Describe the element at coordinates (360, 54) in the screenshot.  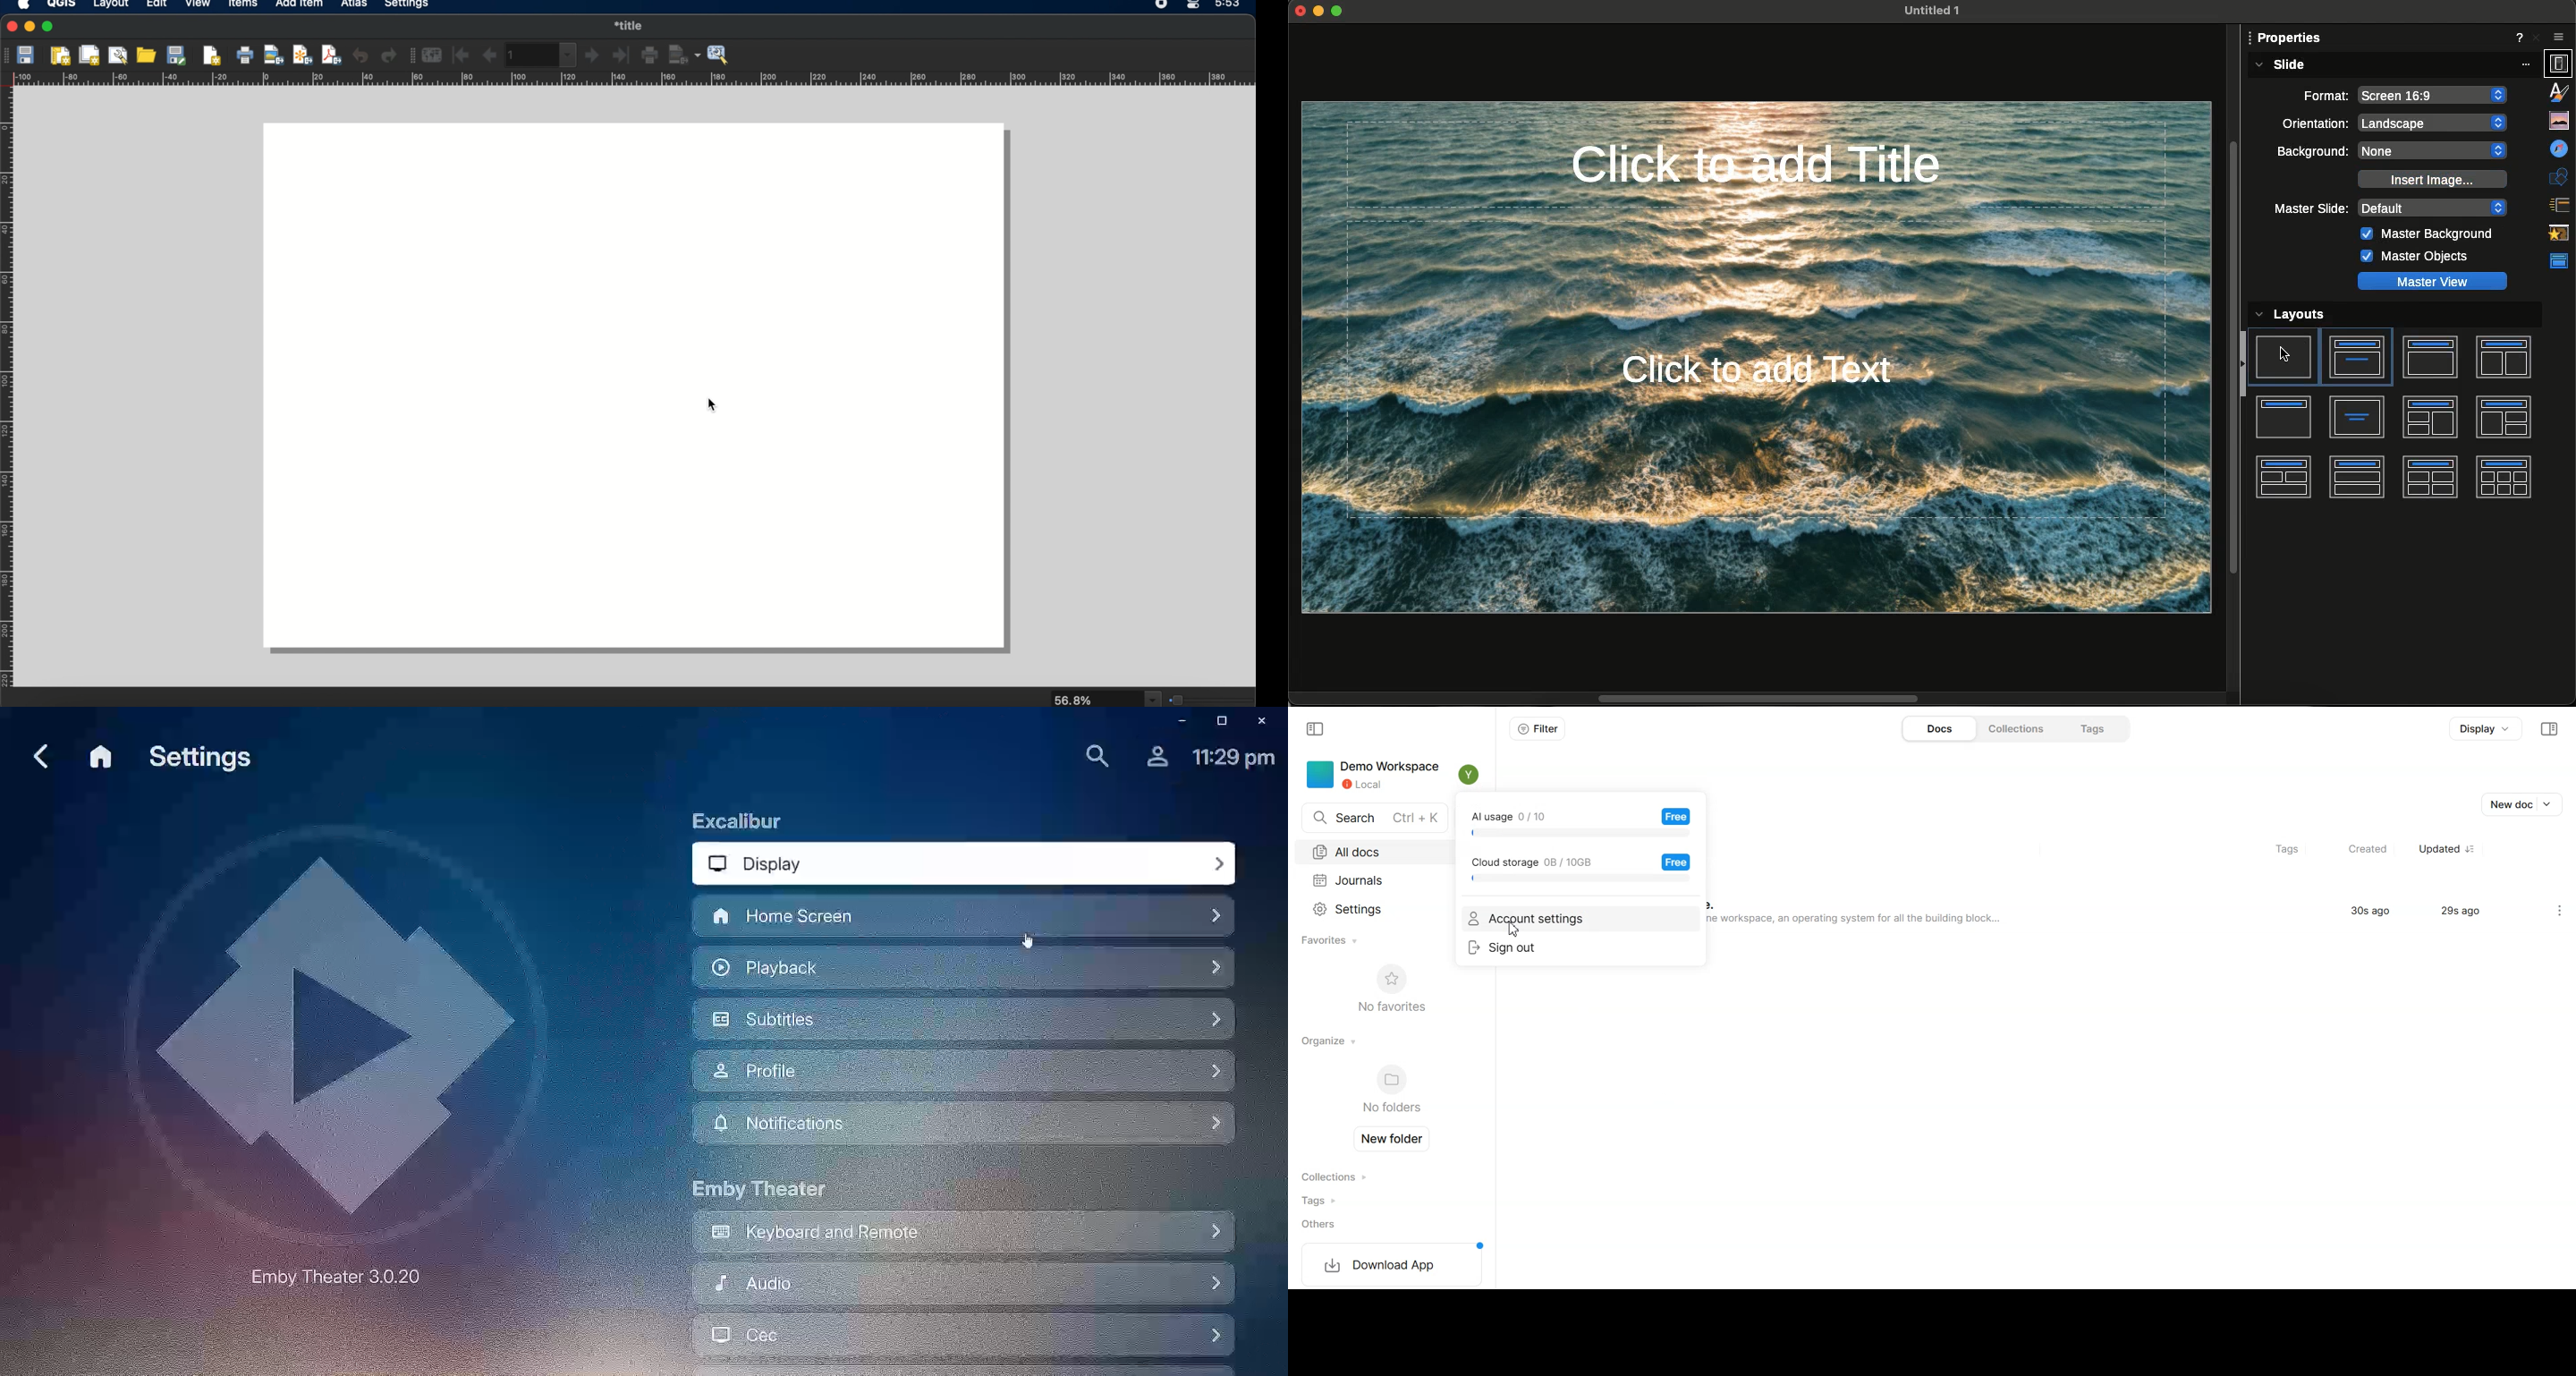
I see `undo` at that location.